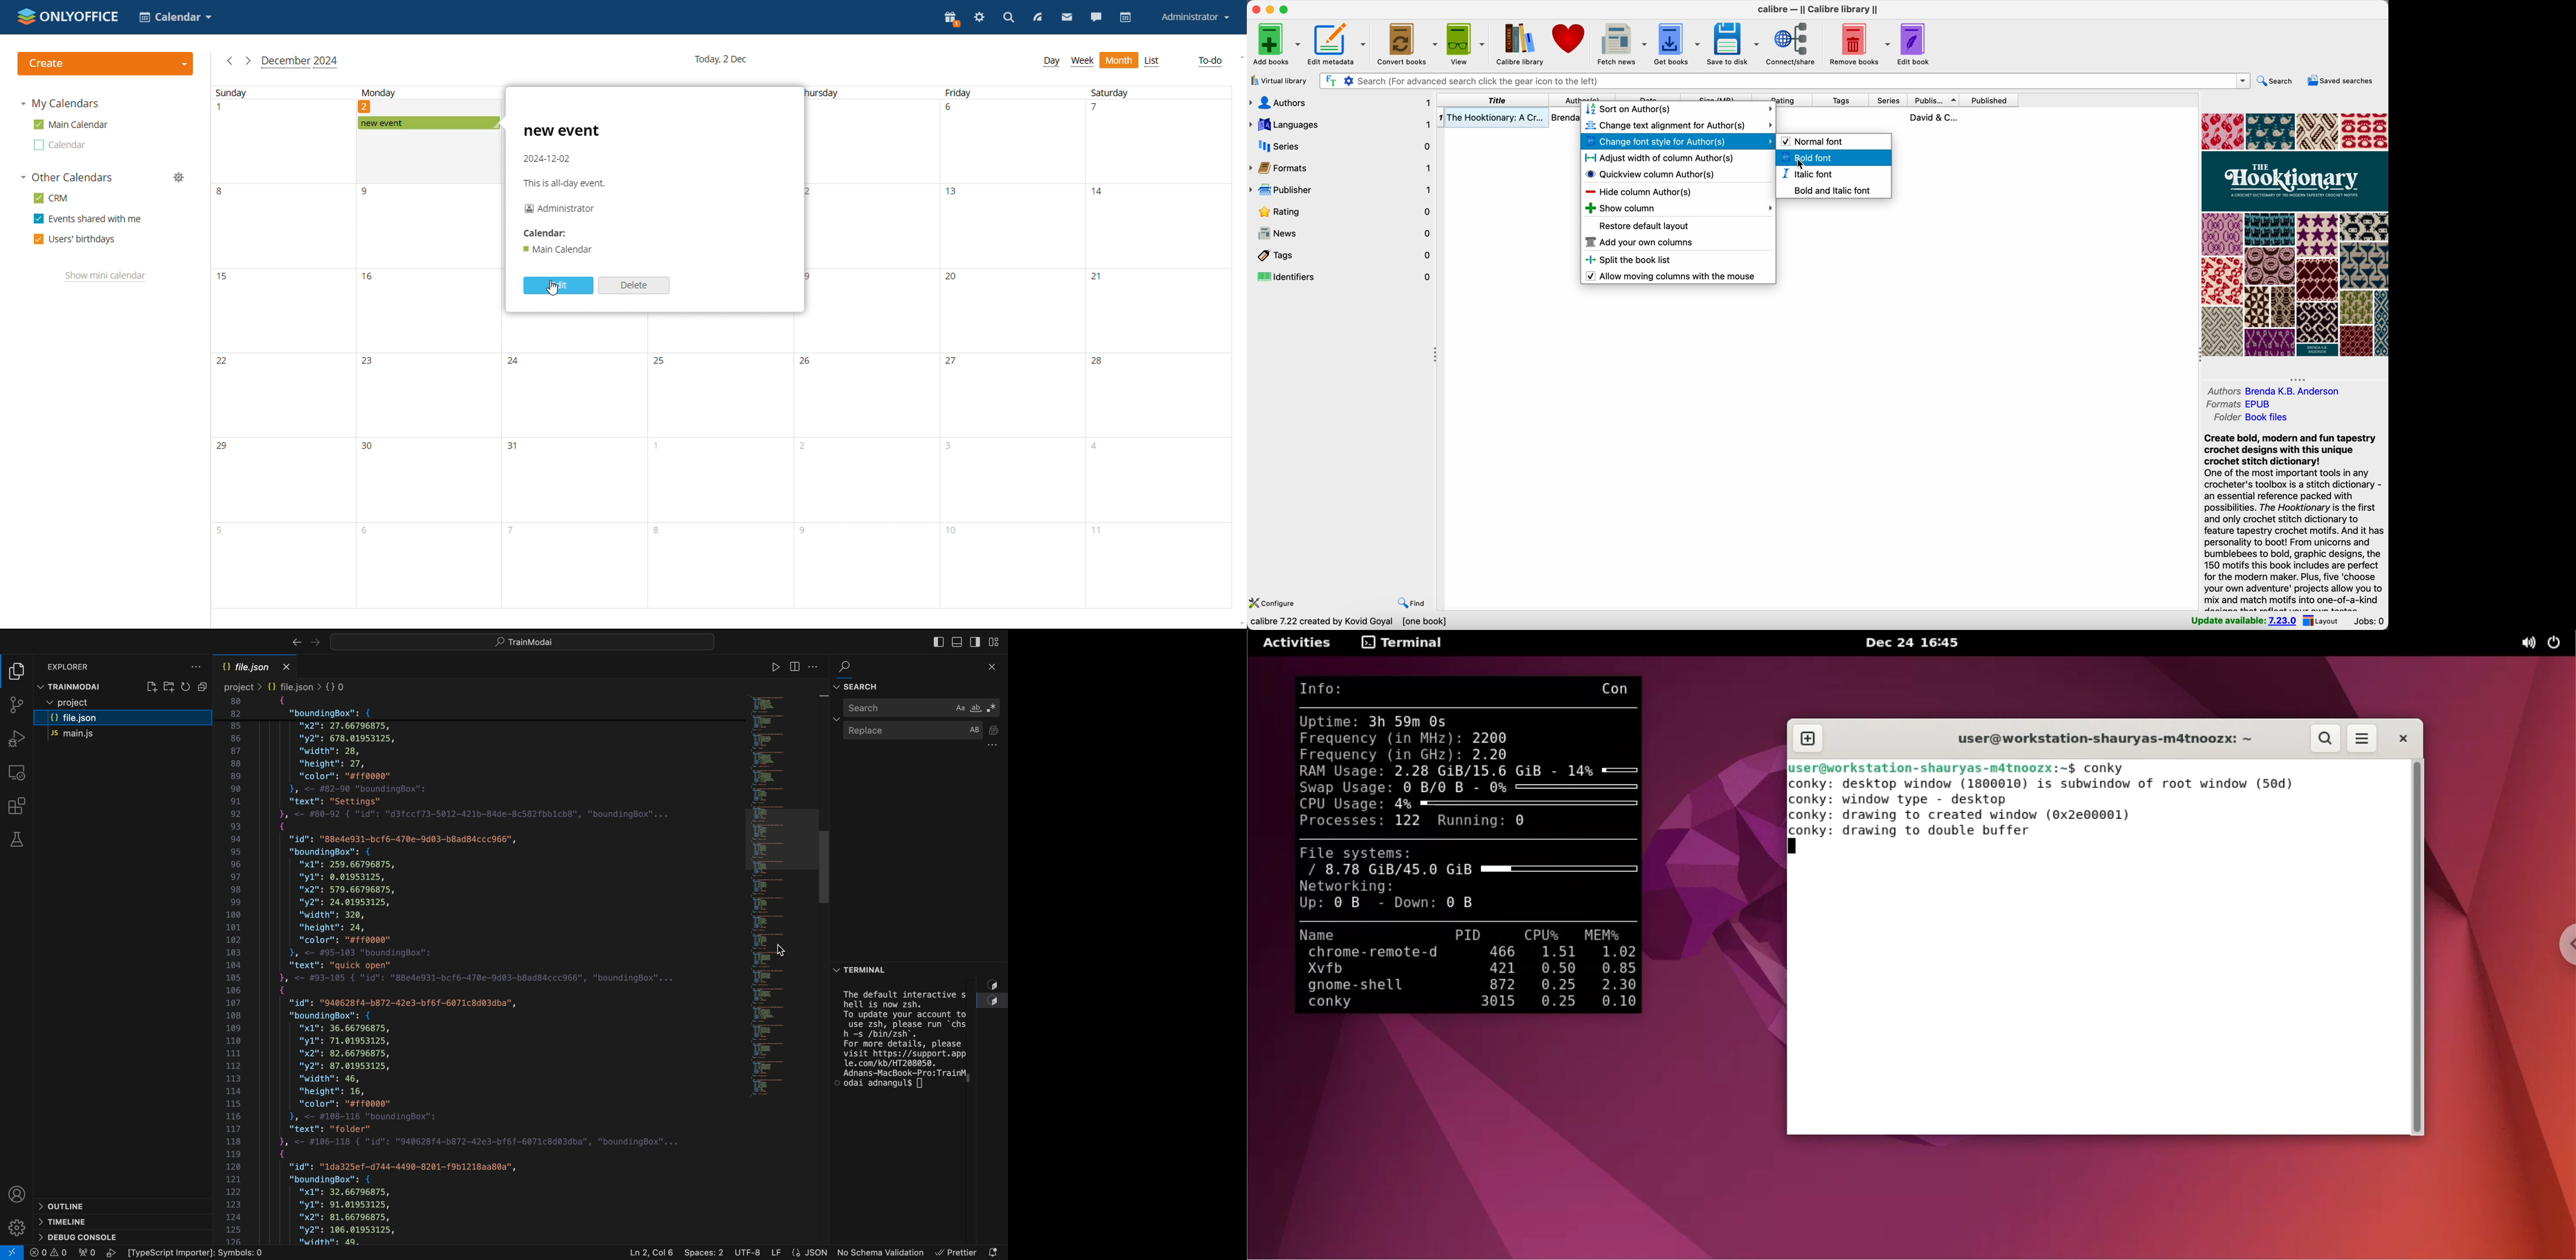  Describe the element at coordinates (69, 16) in the screenshot. I see `logo` at that location.